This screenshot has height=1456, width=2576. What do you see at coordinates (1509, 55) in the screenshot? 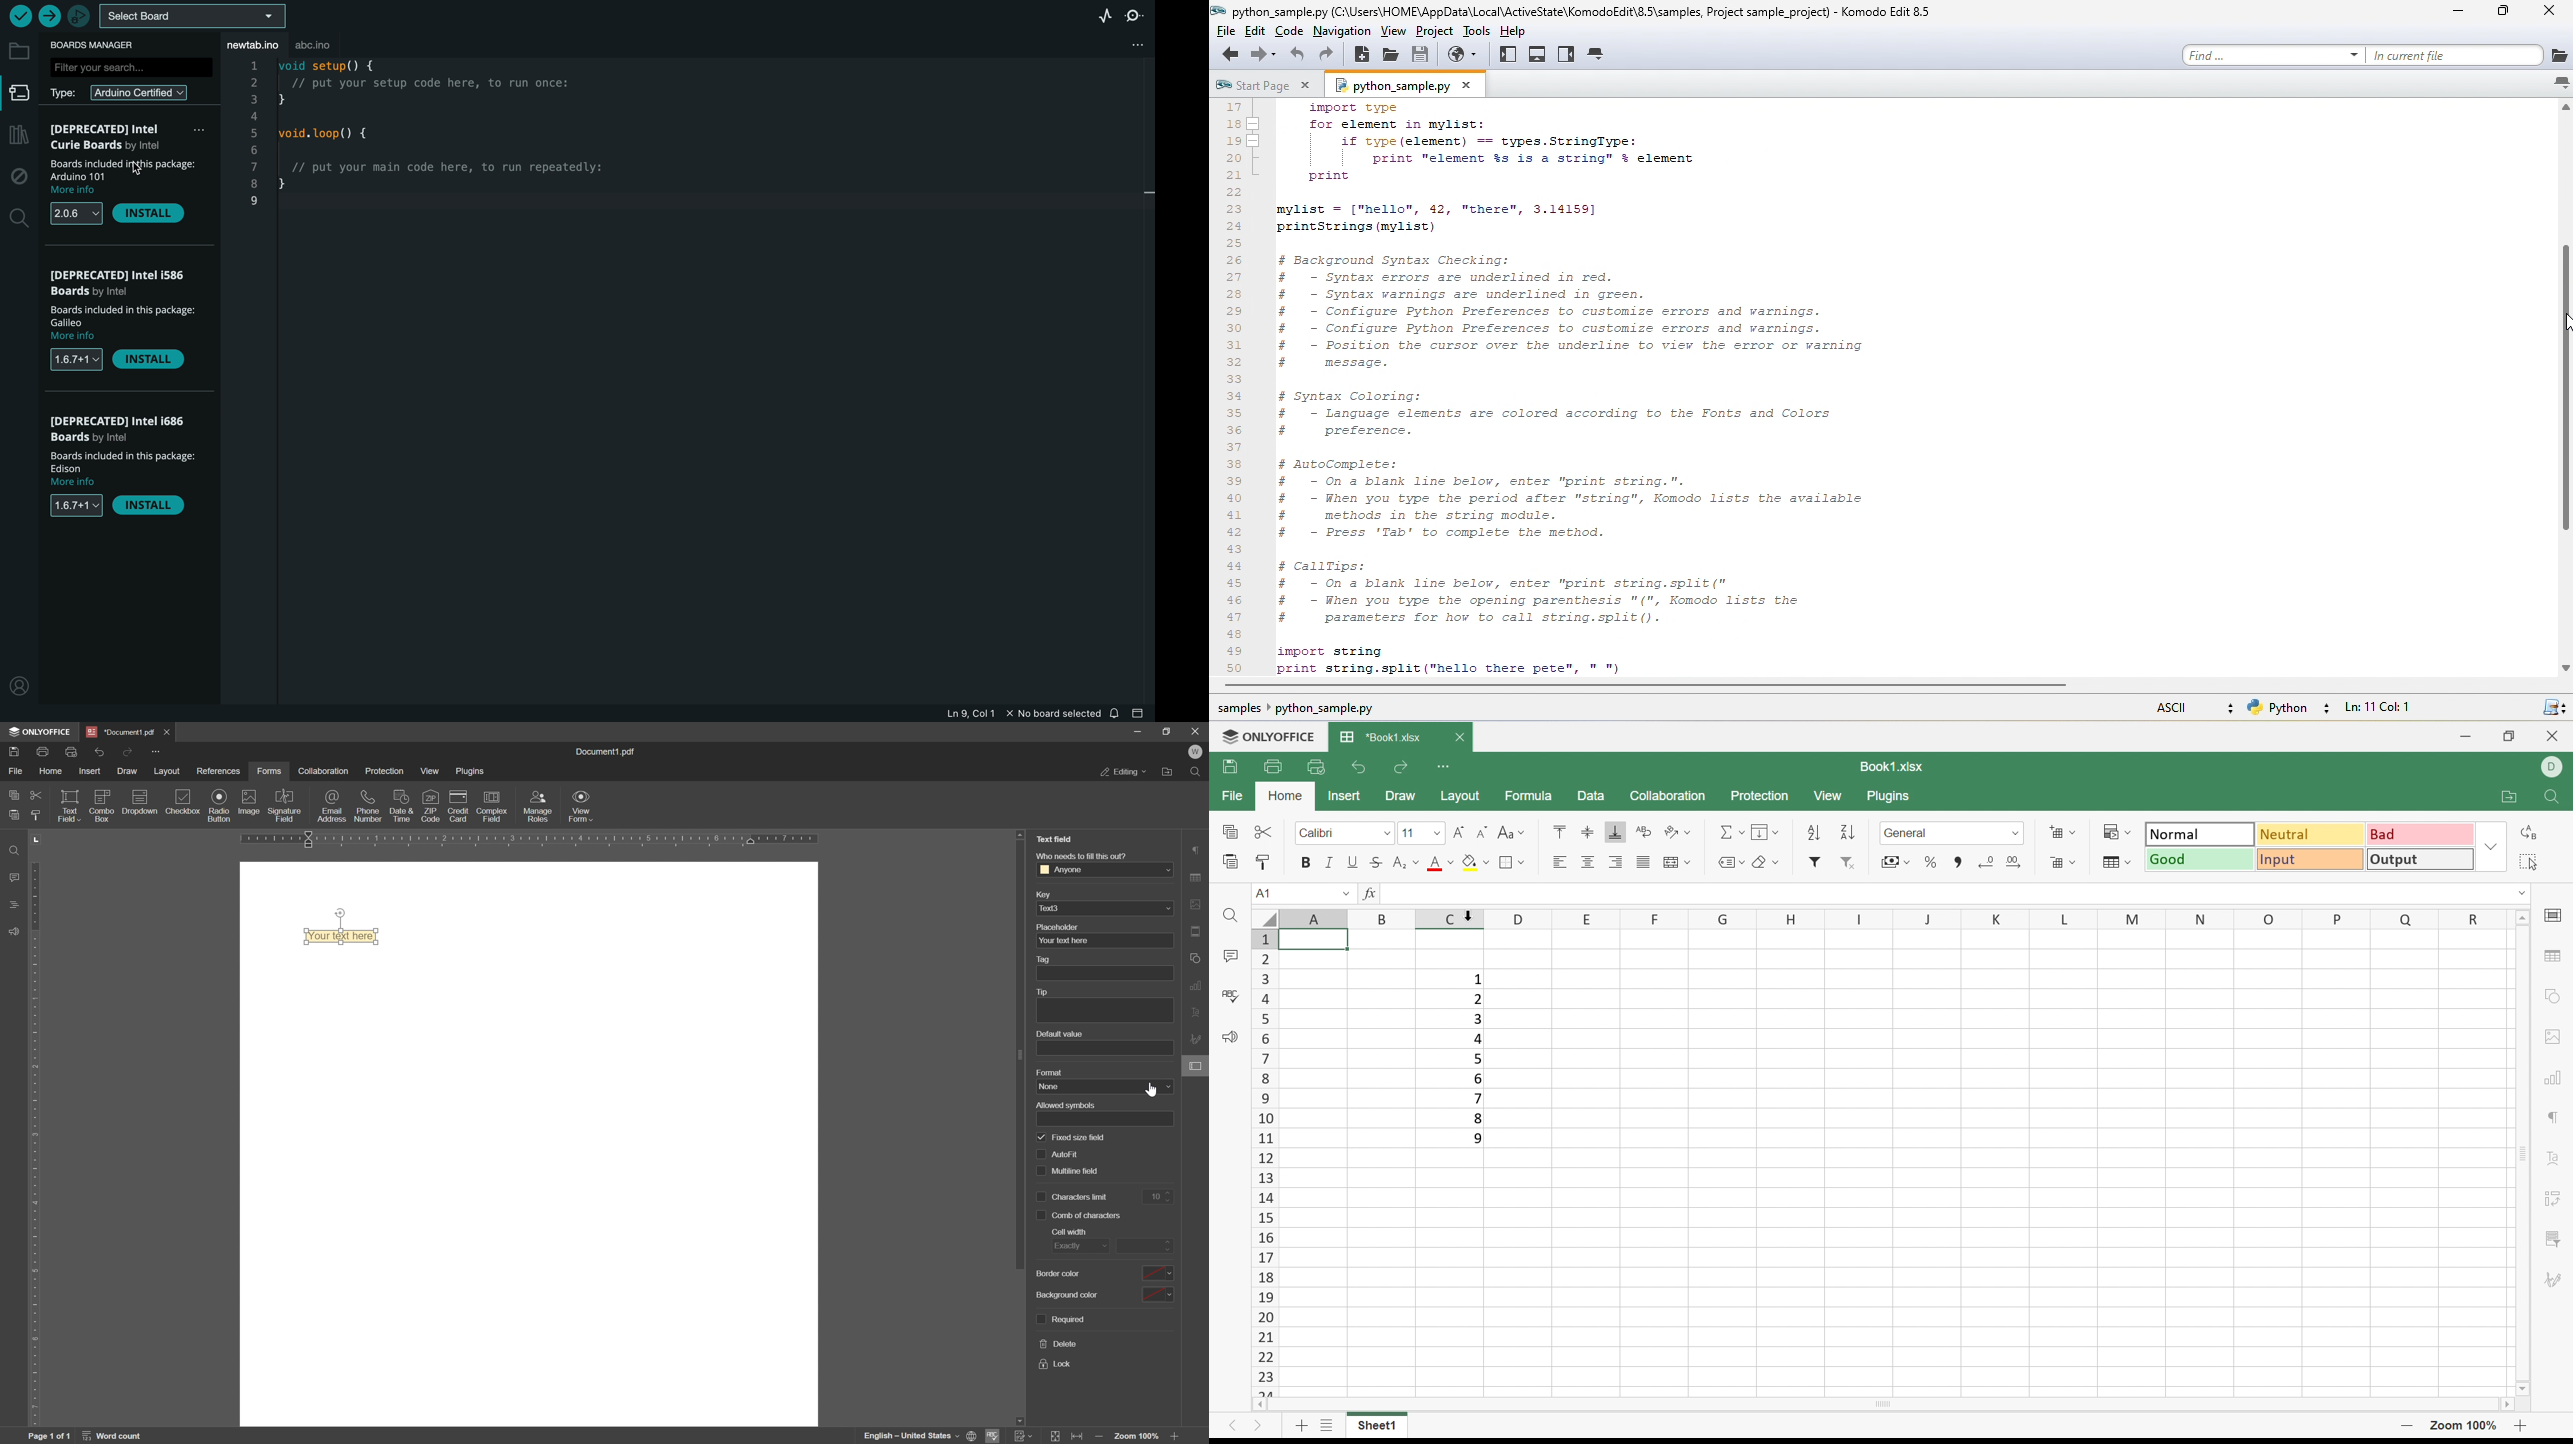
I see `left pane` at bounding box center [1509, 55].